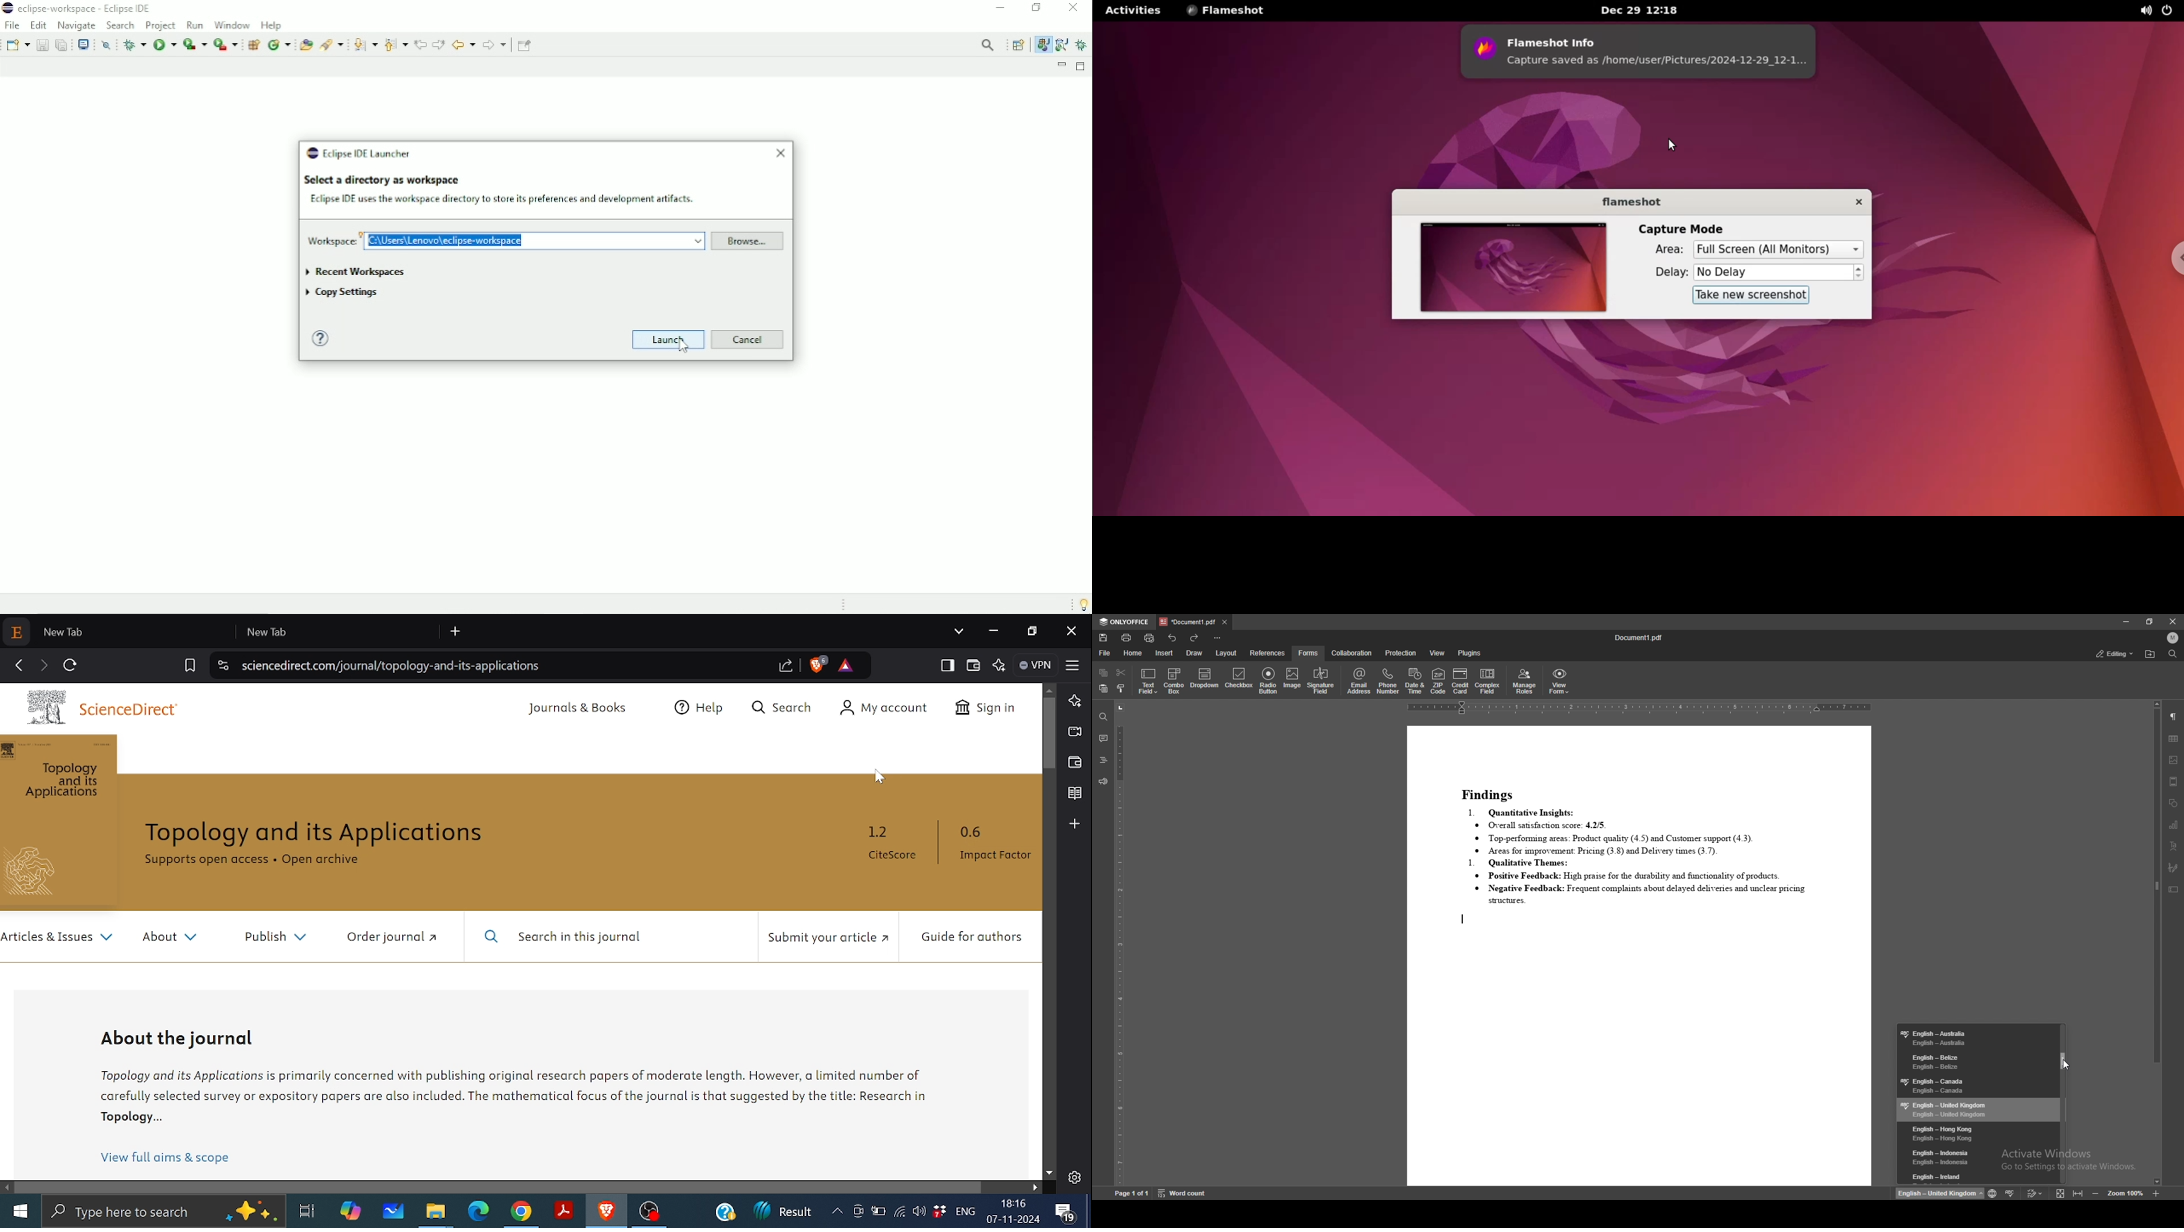 The width and height of the screenshot is (2184, 1232). What do you see at coordinates (2058, 1194) in the screenshot?
I see `fit to screen` at bounding box center [2058, 1194].